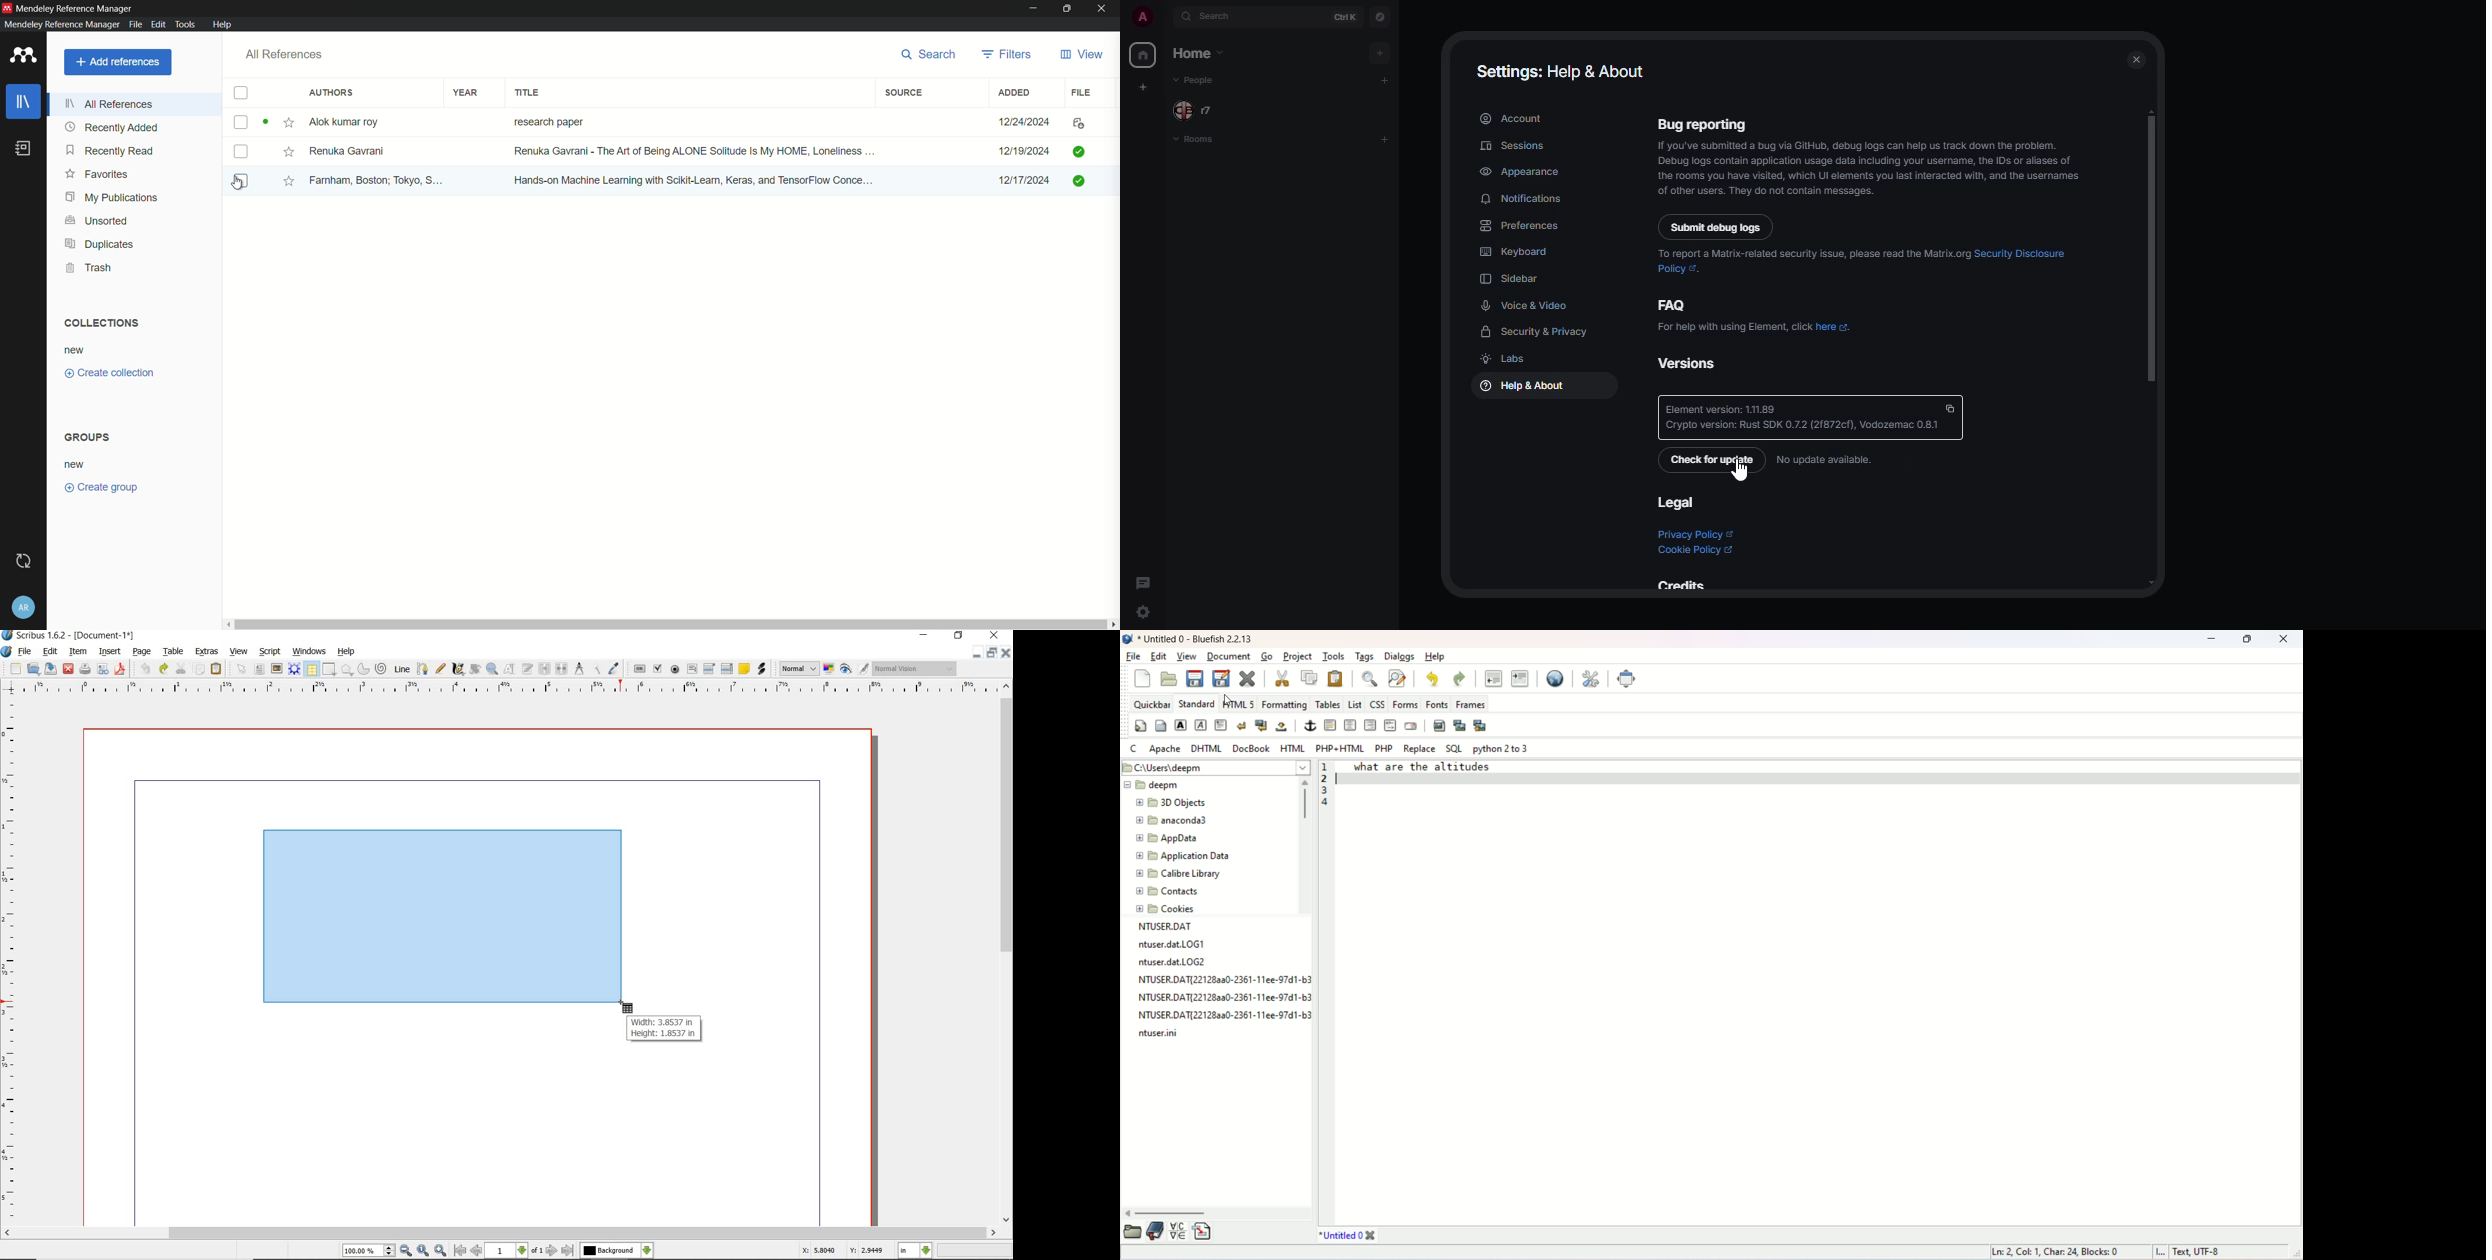 The image size is (2492, 1260). What do you see at coordinates (119, 669) in the screenshot?
I see `save as pdf` at bounding box center [119, 669].